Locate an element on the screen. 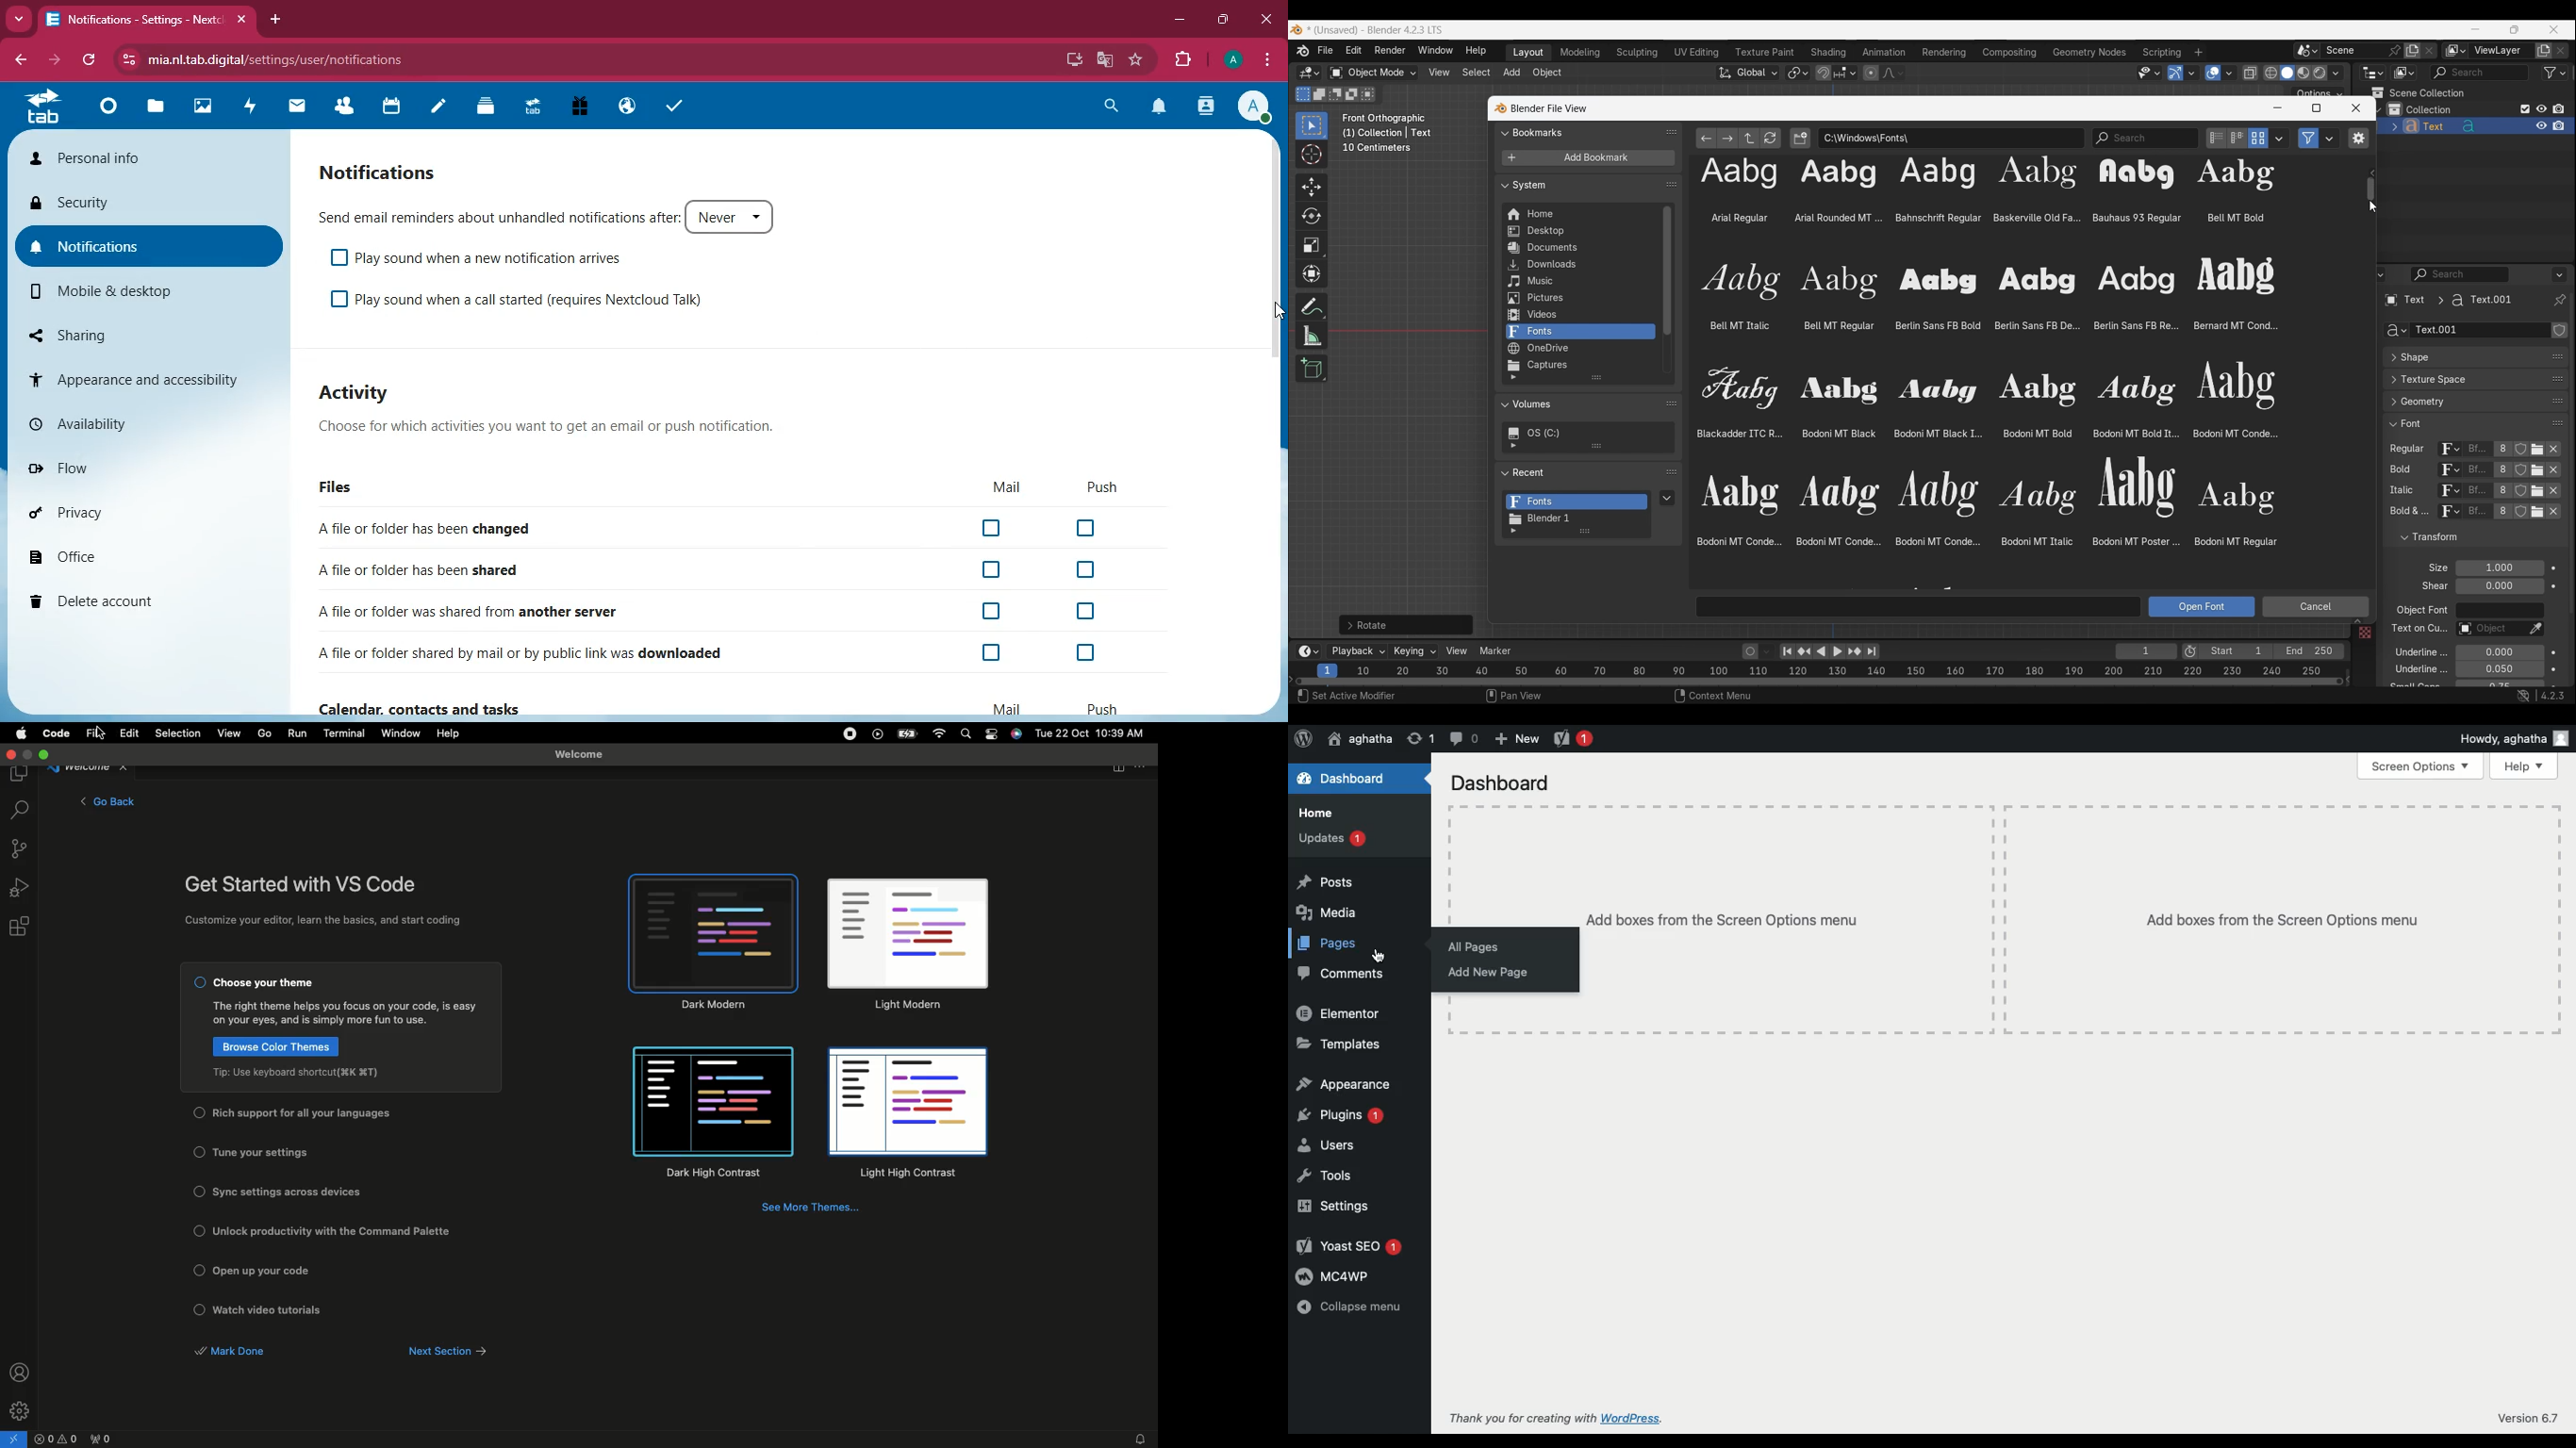 Image resolution: width=2576 pixels, height=1456 pixels. Add new scene is located at coordinates (2412, 51).